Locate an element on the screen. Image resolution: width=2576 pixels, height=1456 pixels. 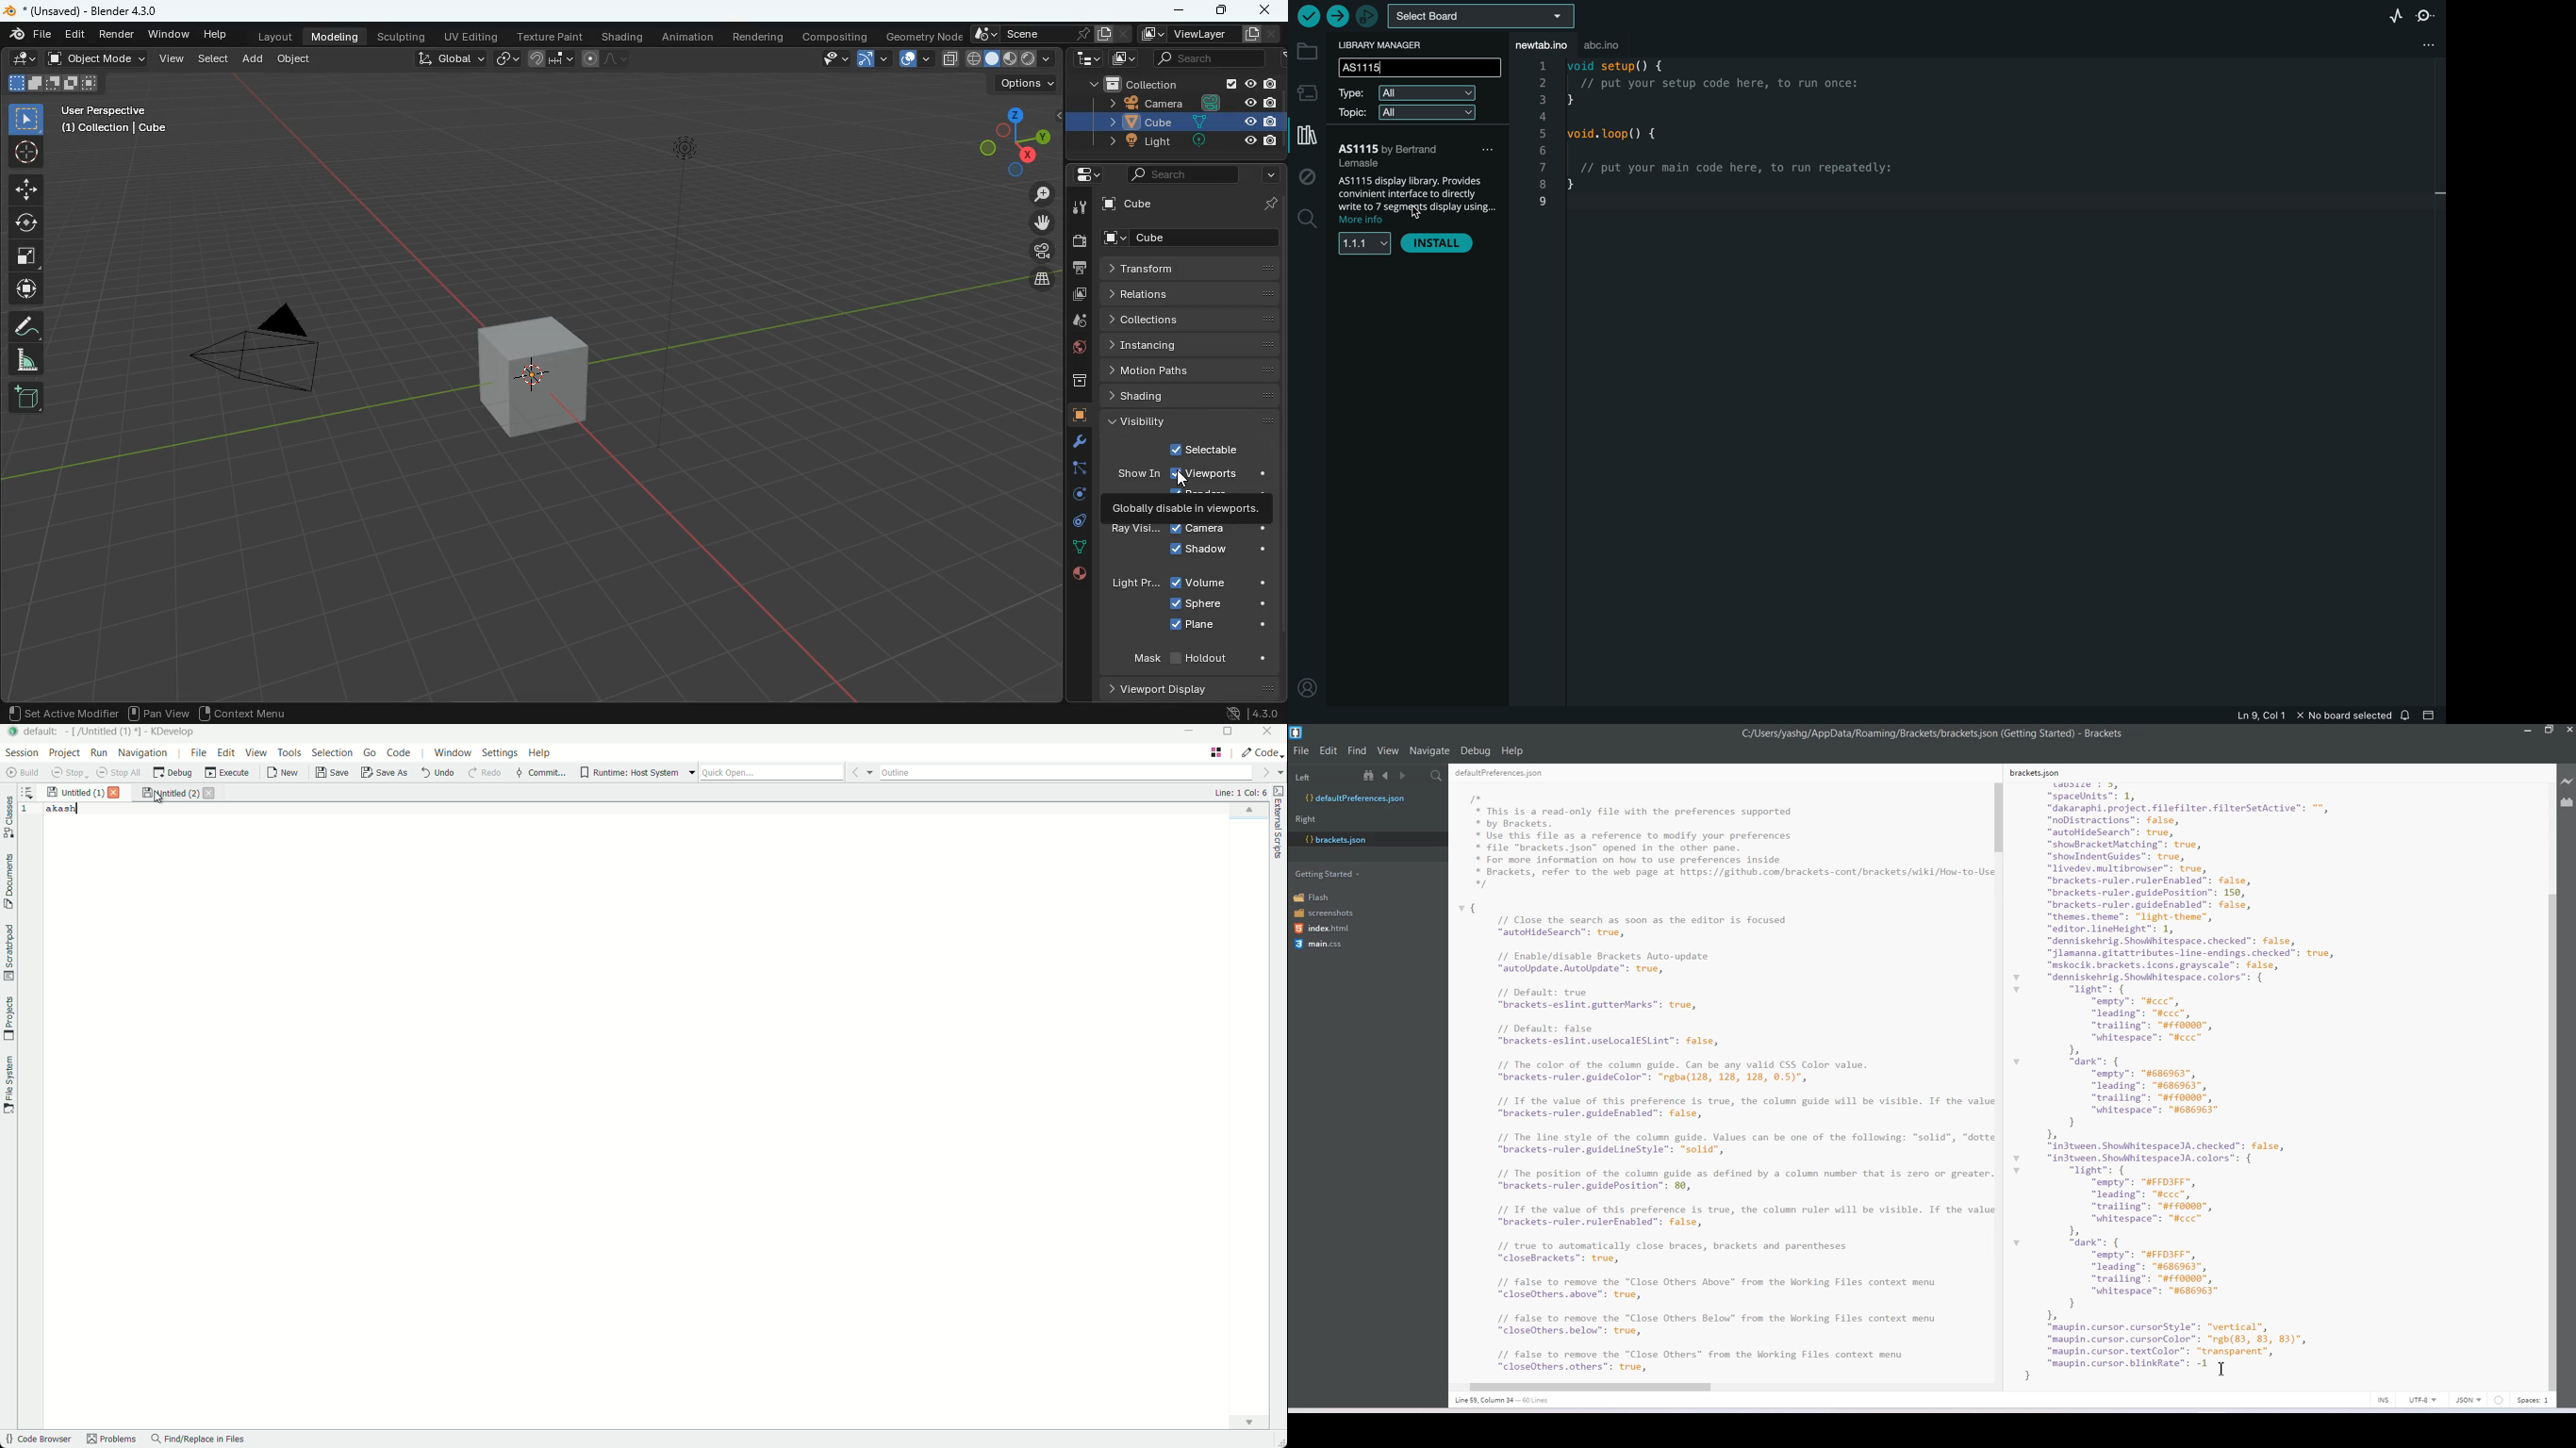
cube is located at coordinates (531, 375).